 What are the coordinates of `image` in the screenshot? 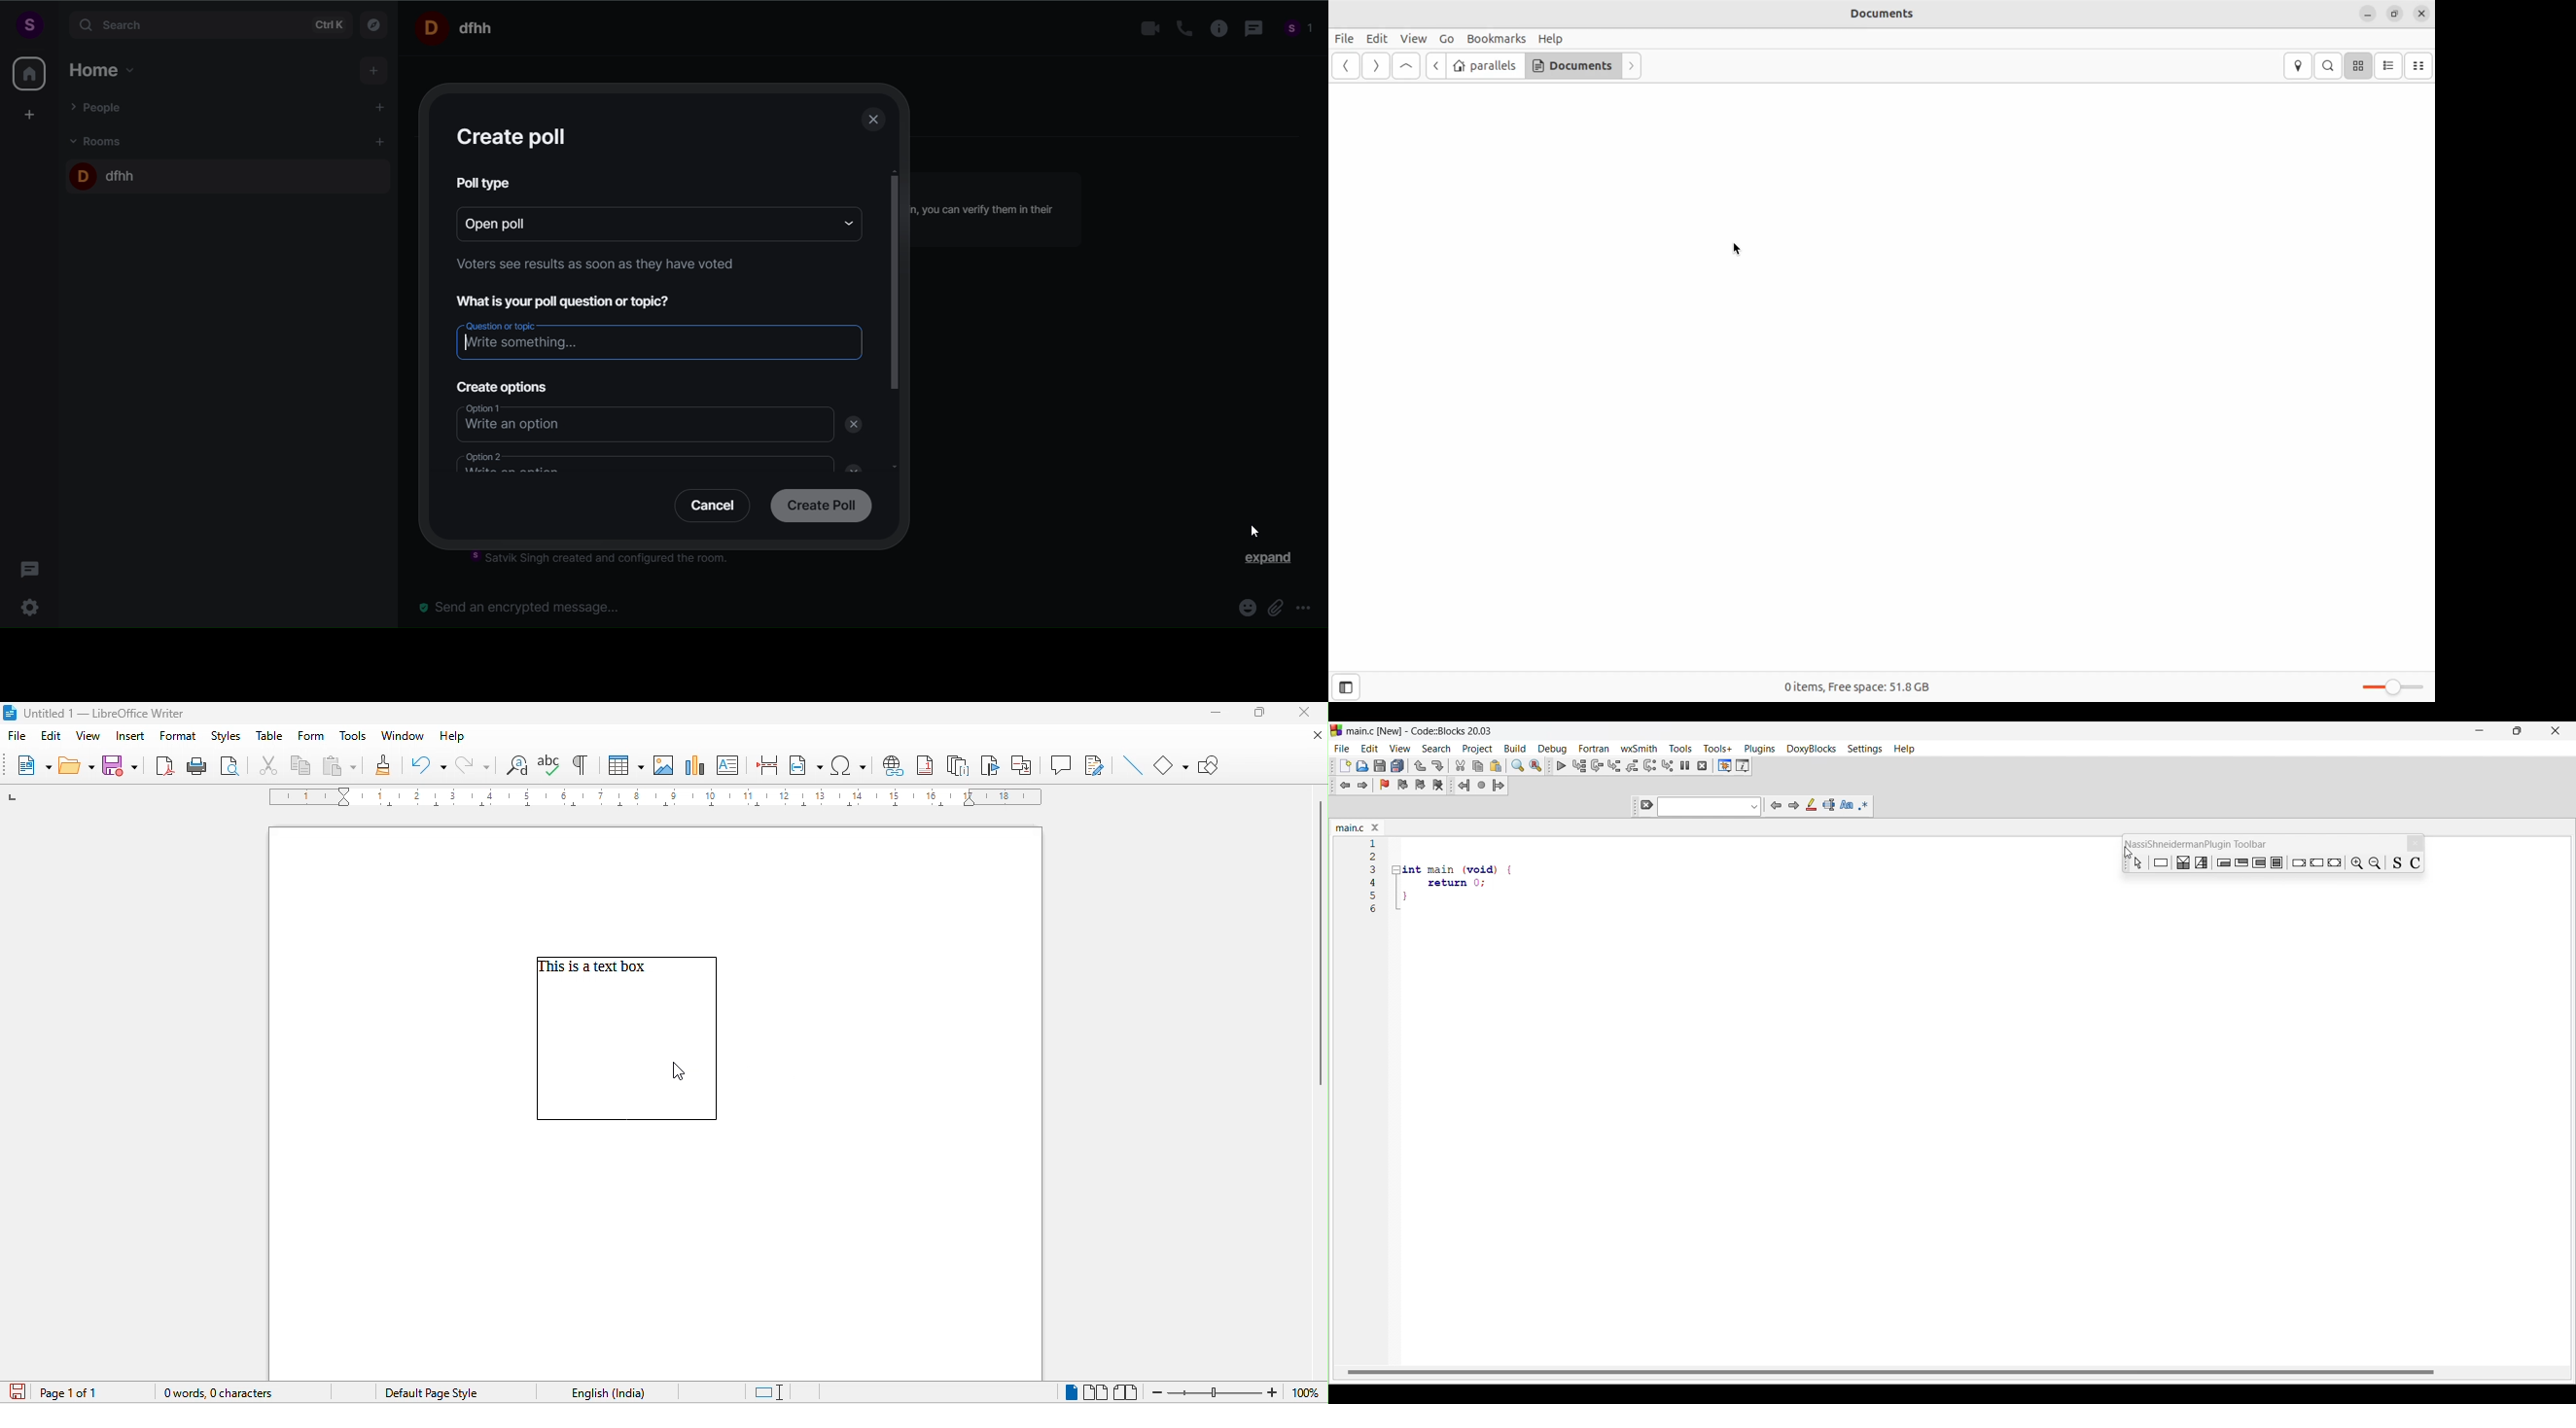 It's located at (666, 764).